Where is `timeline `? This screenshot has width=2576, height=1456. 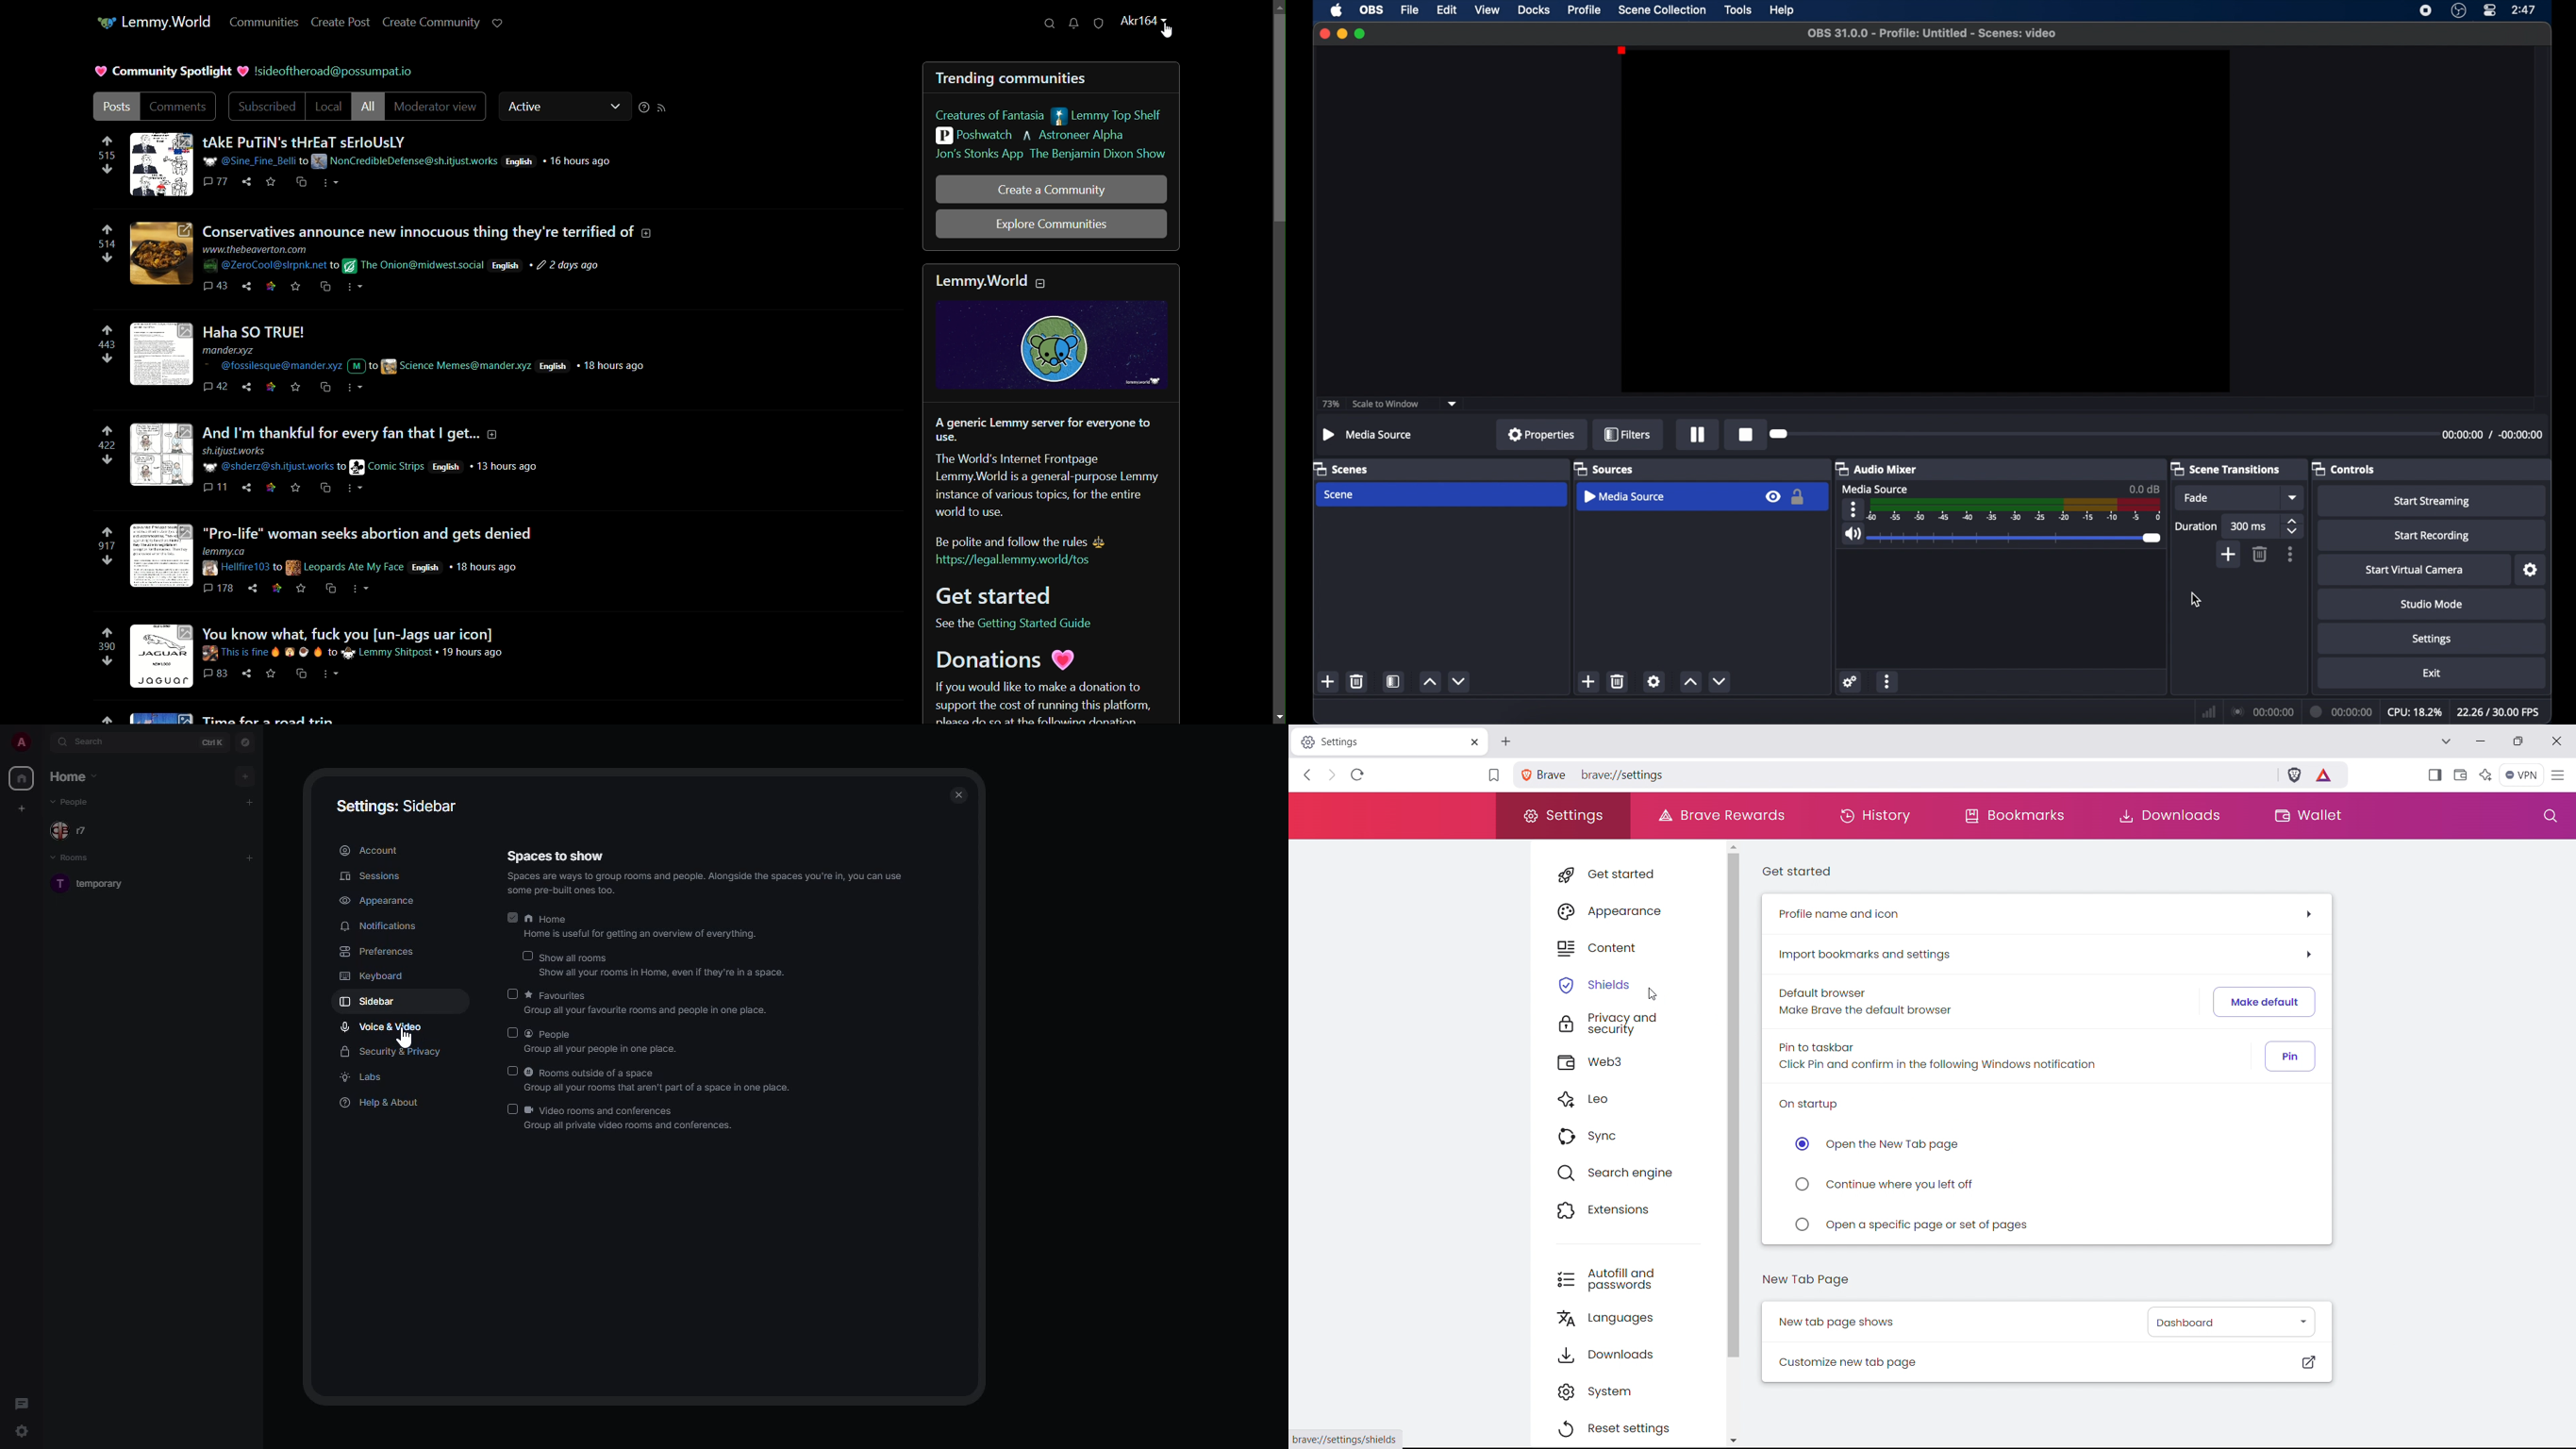 timeline  is located at coordinates (2016, 510).